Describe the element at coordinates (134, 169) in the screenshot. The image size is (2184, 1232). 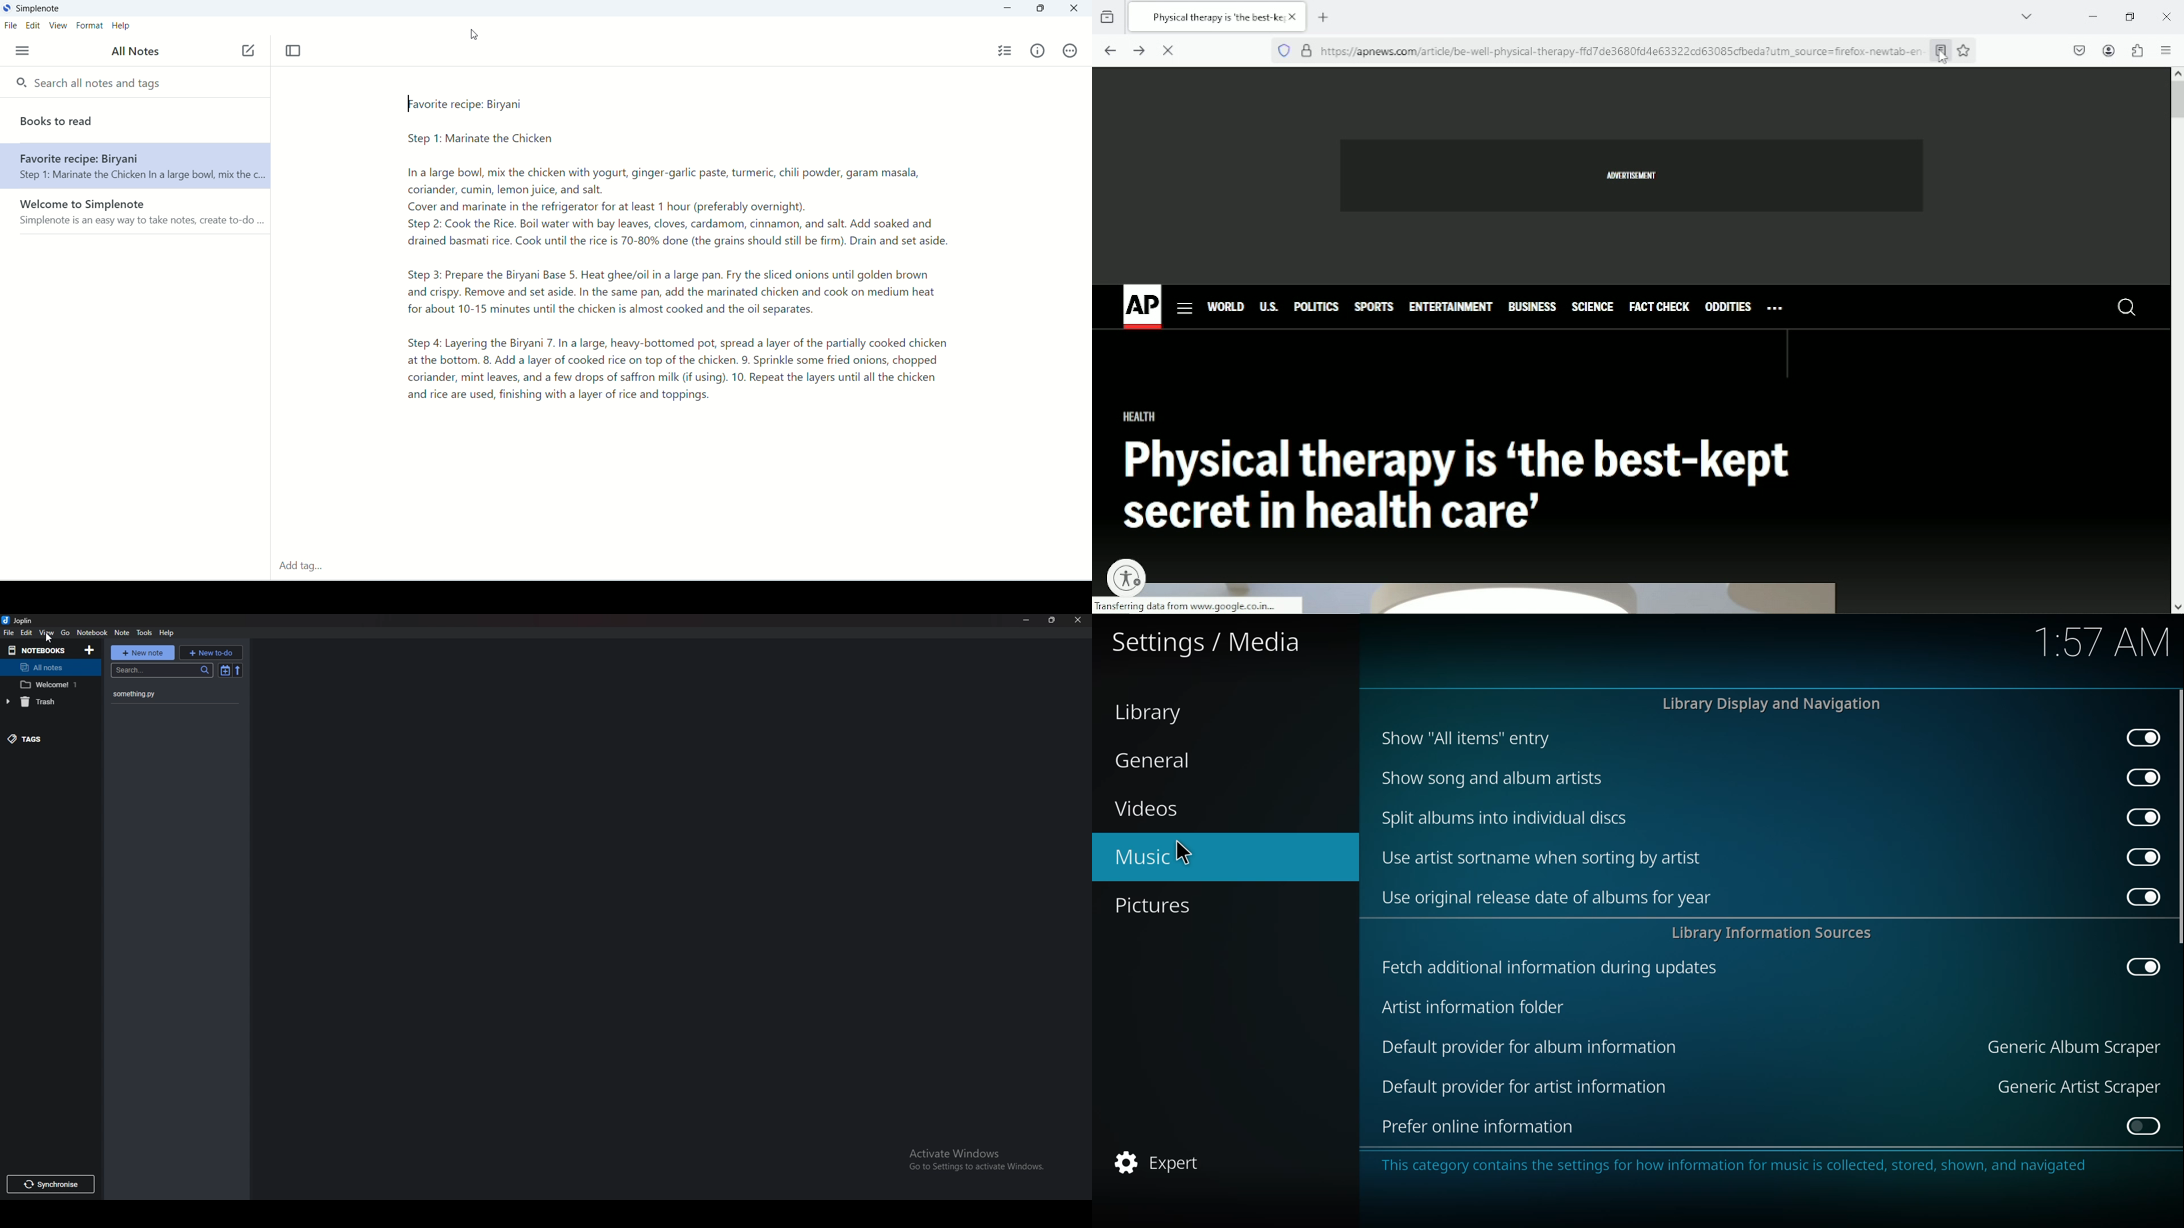
I see `favorite recipe` at that location.